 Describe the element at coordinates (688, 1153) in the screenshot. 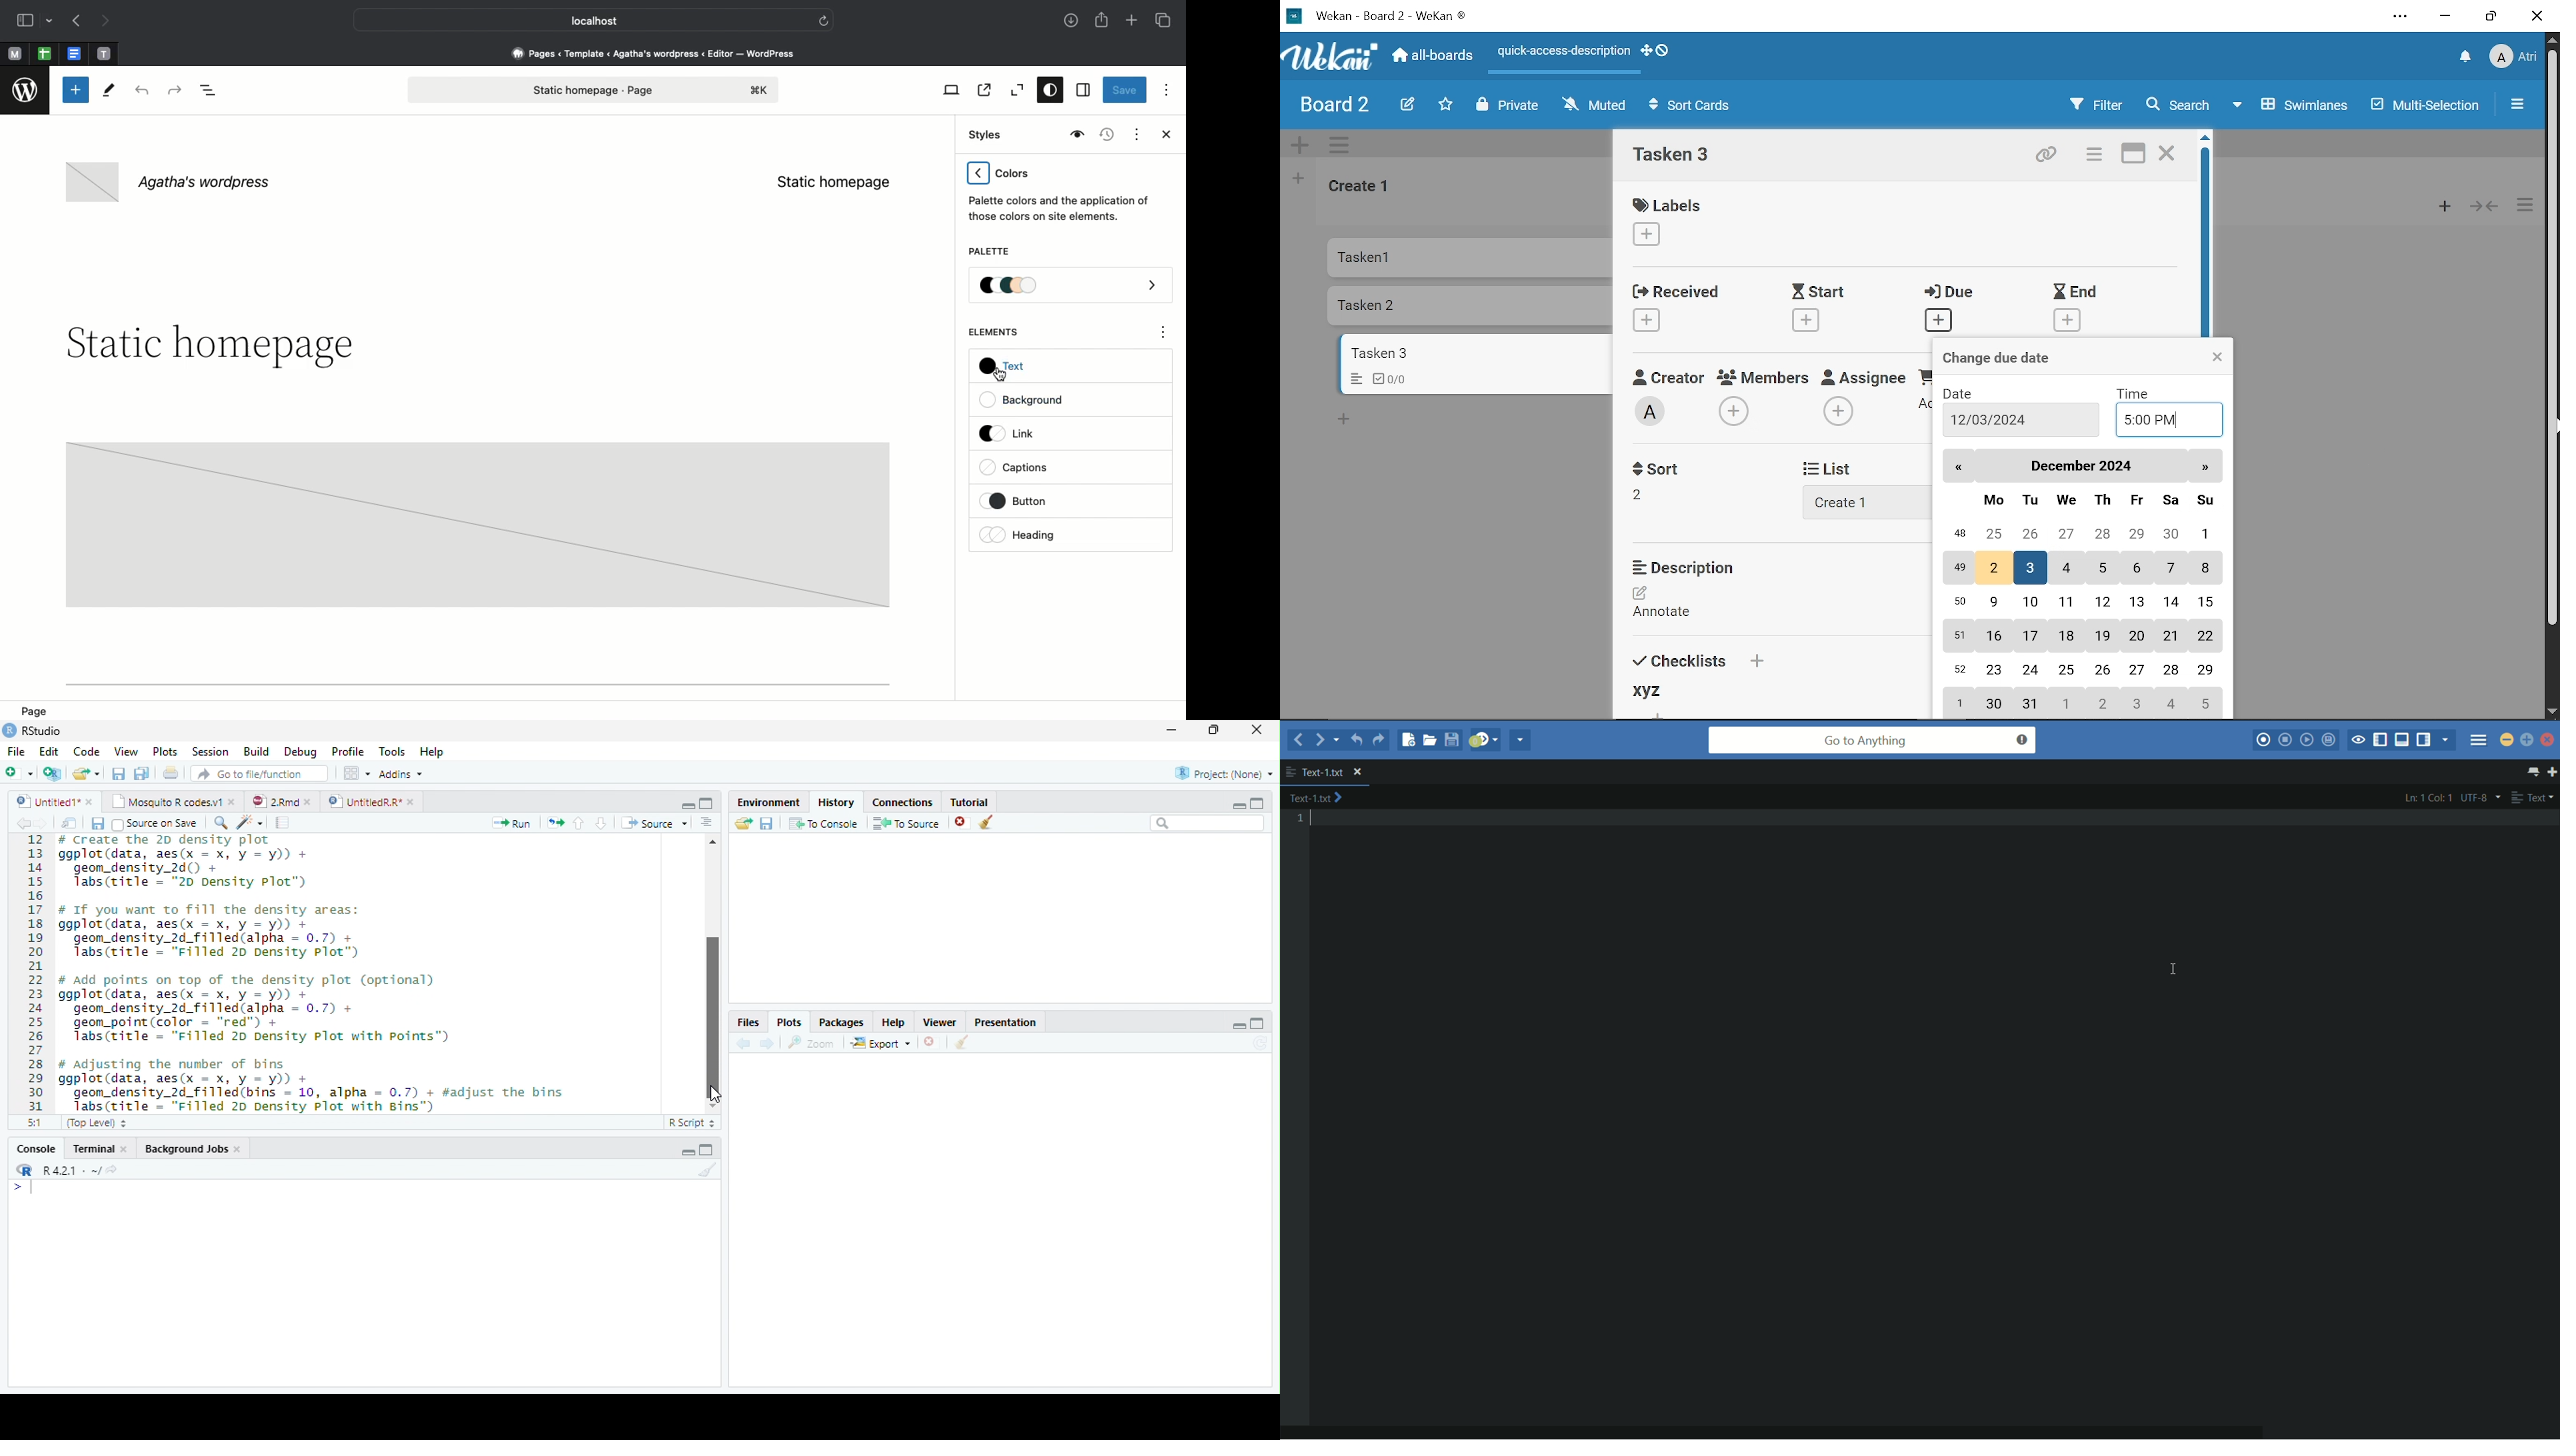

I see `minimize` at that location.